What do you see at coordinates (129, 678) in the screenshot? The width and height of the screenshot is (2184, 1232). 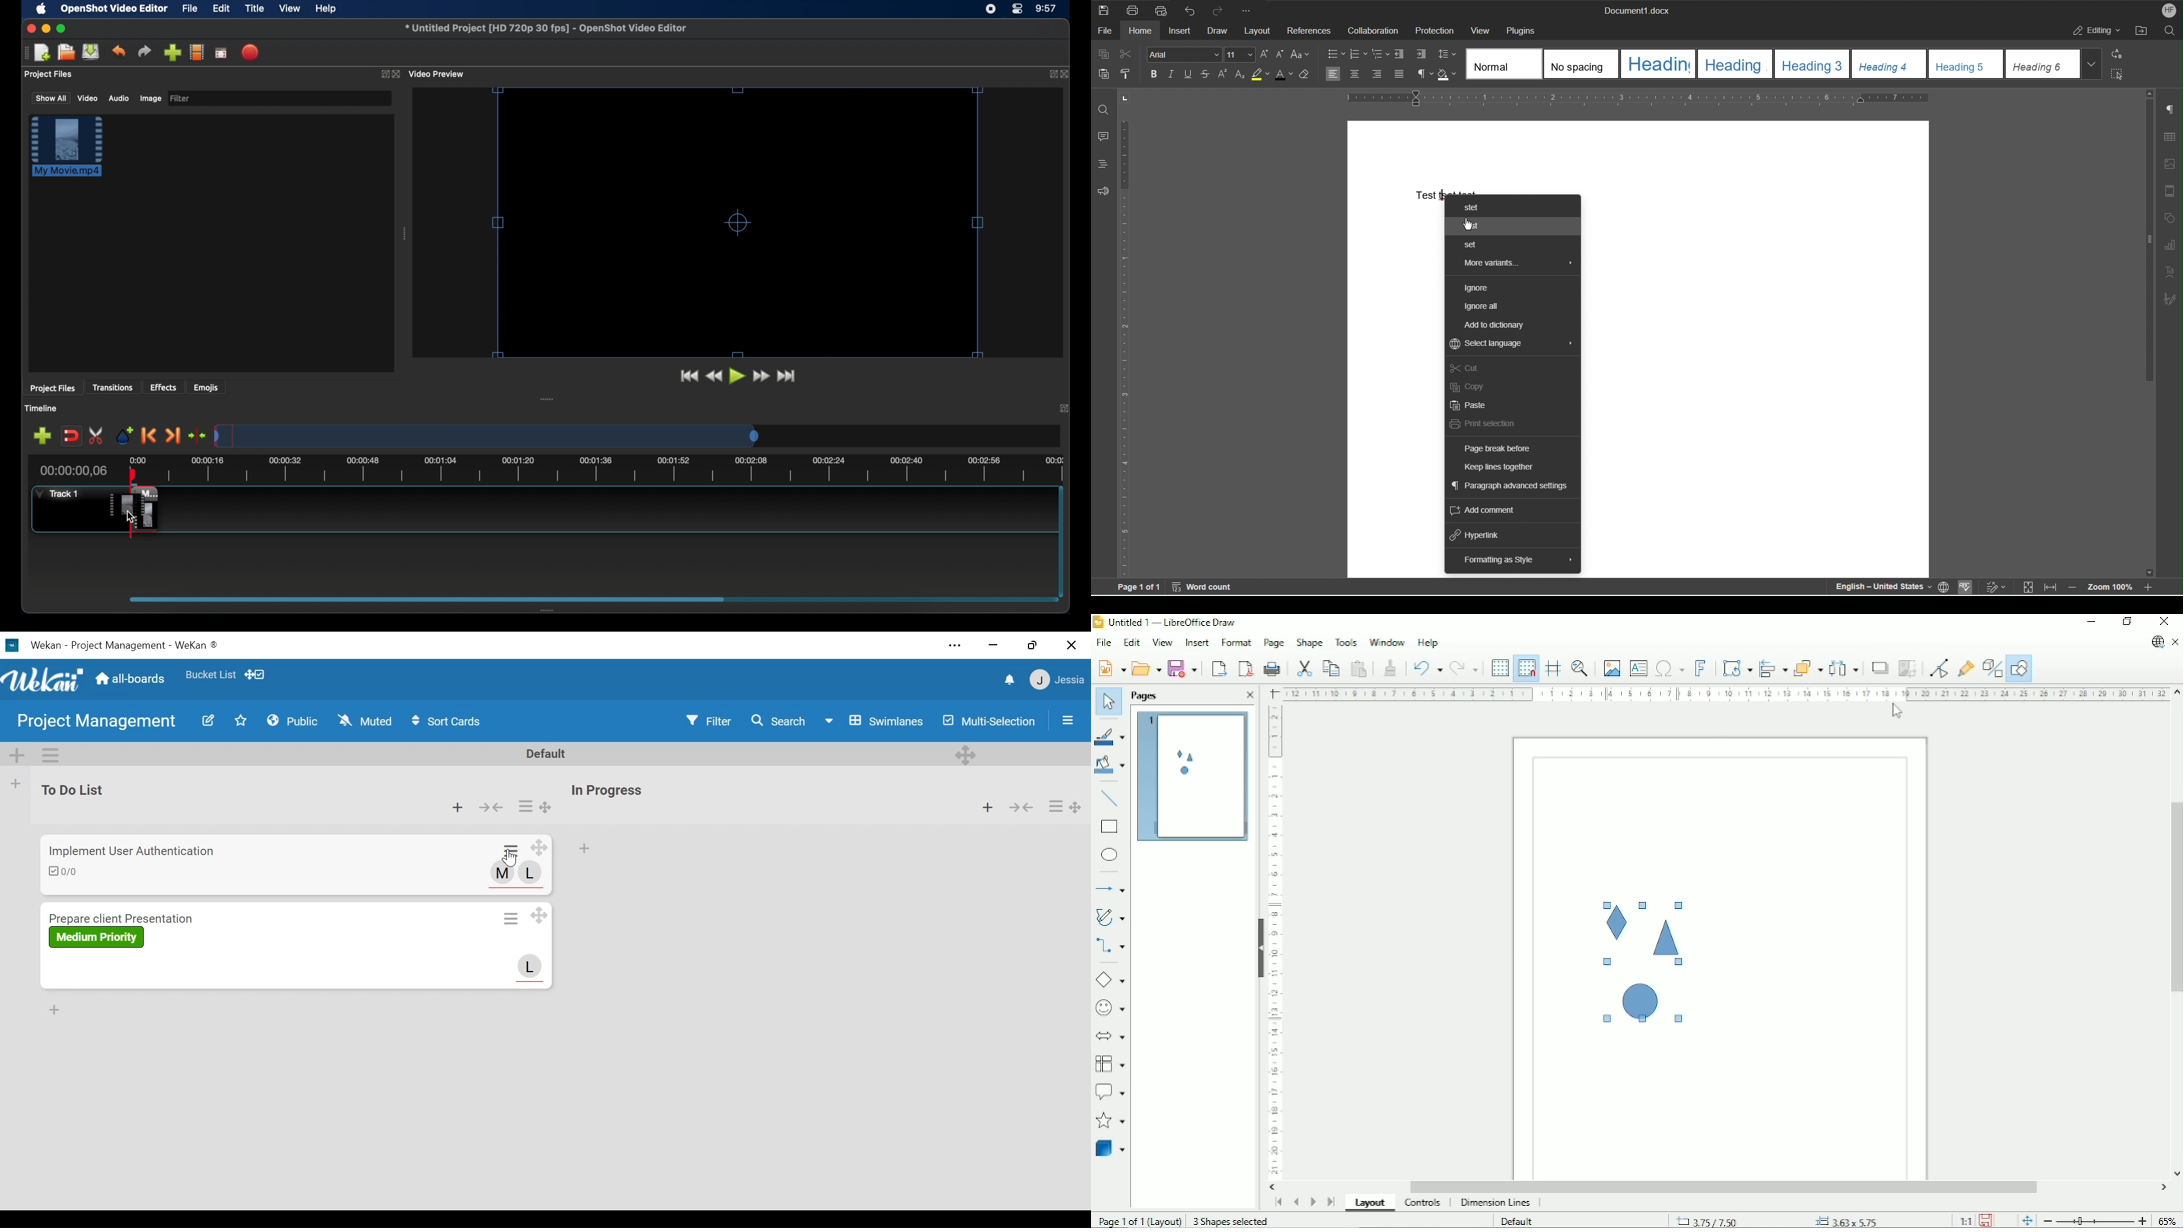 I see `Home (all-boards)` at bounding box center [129, 678].